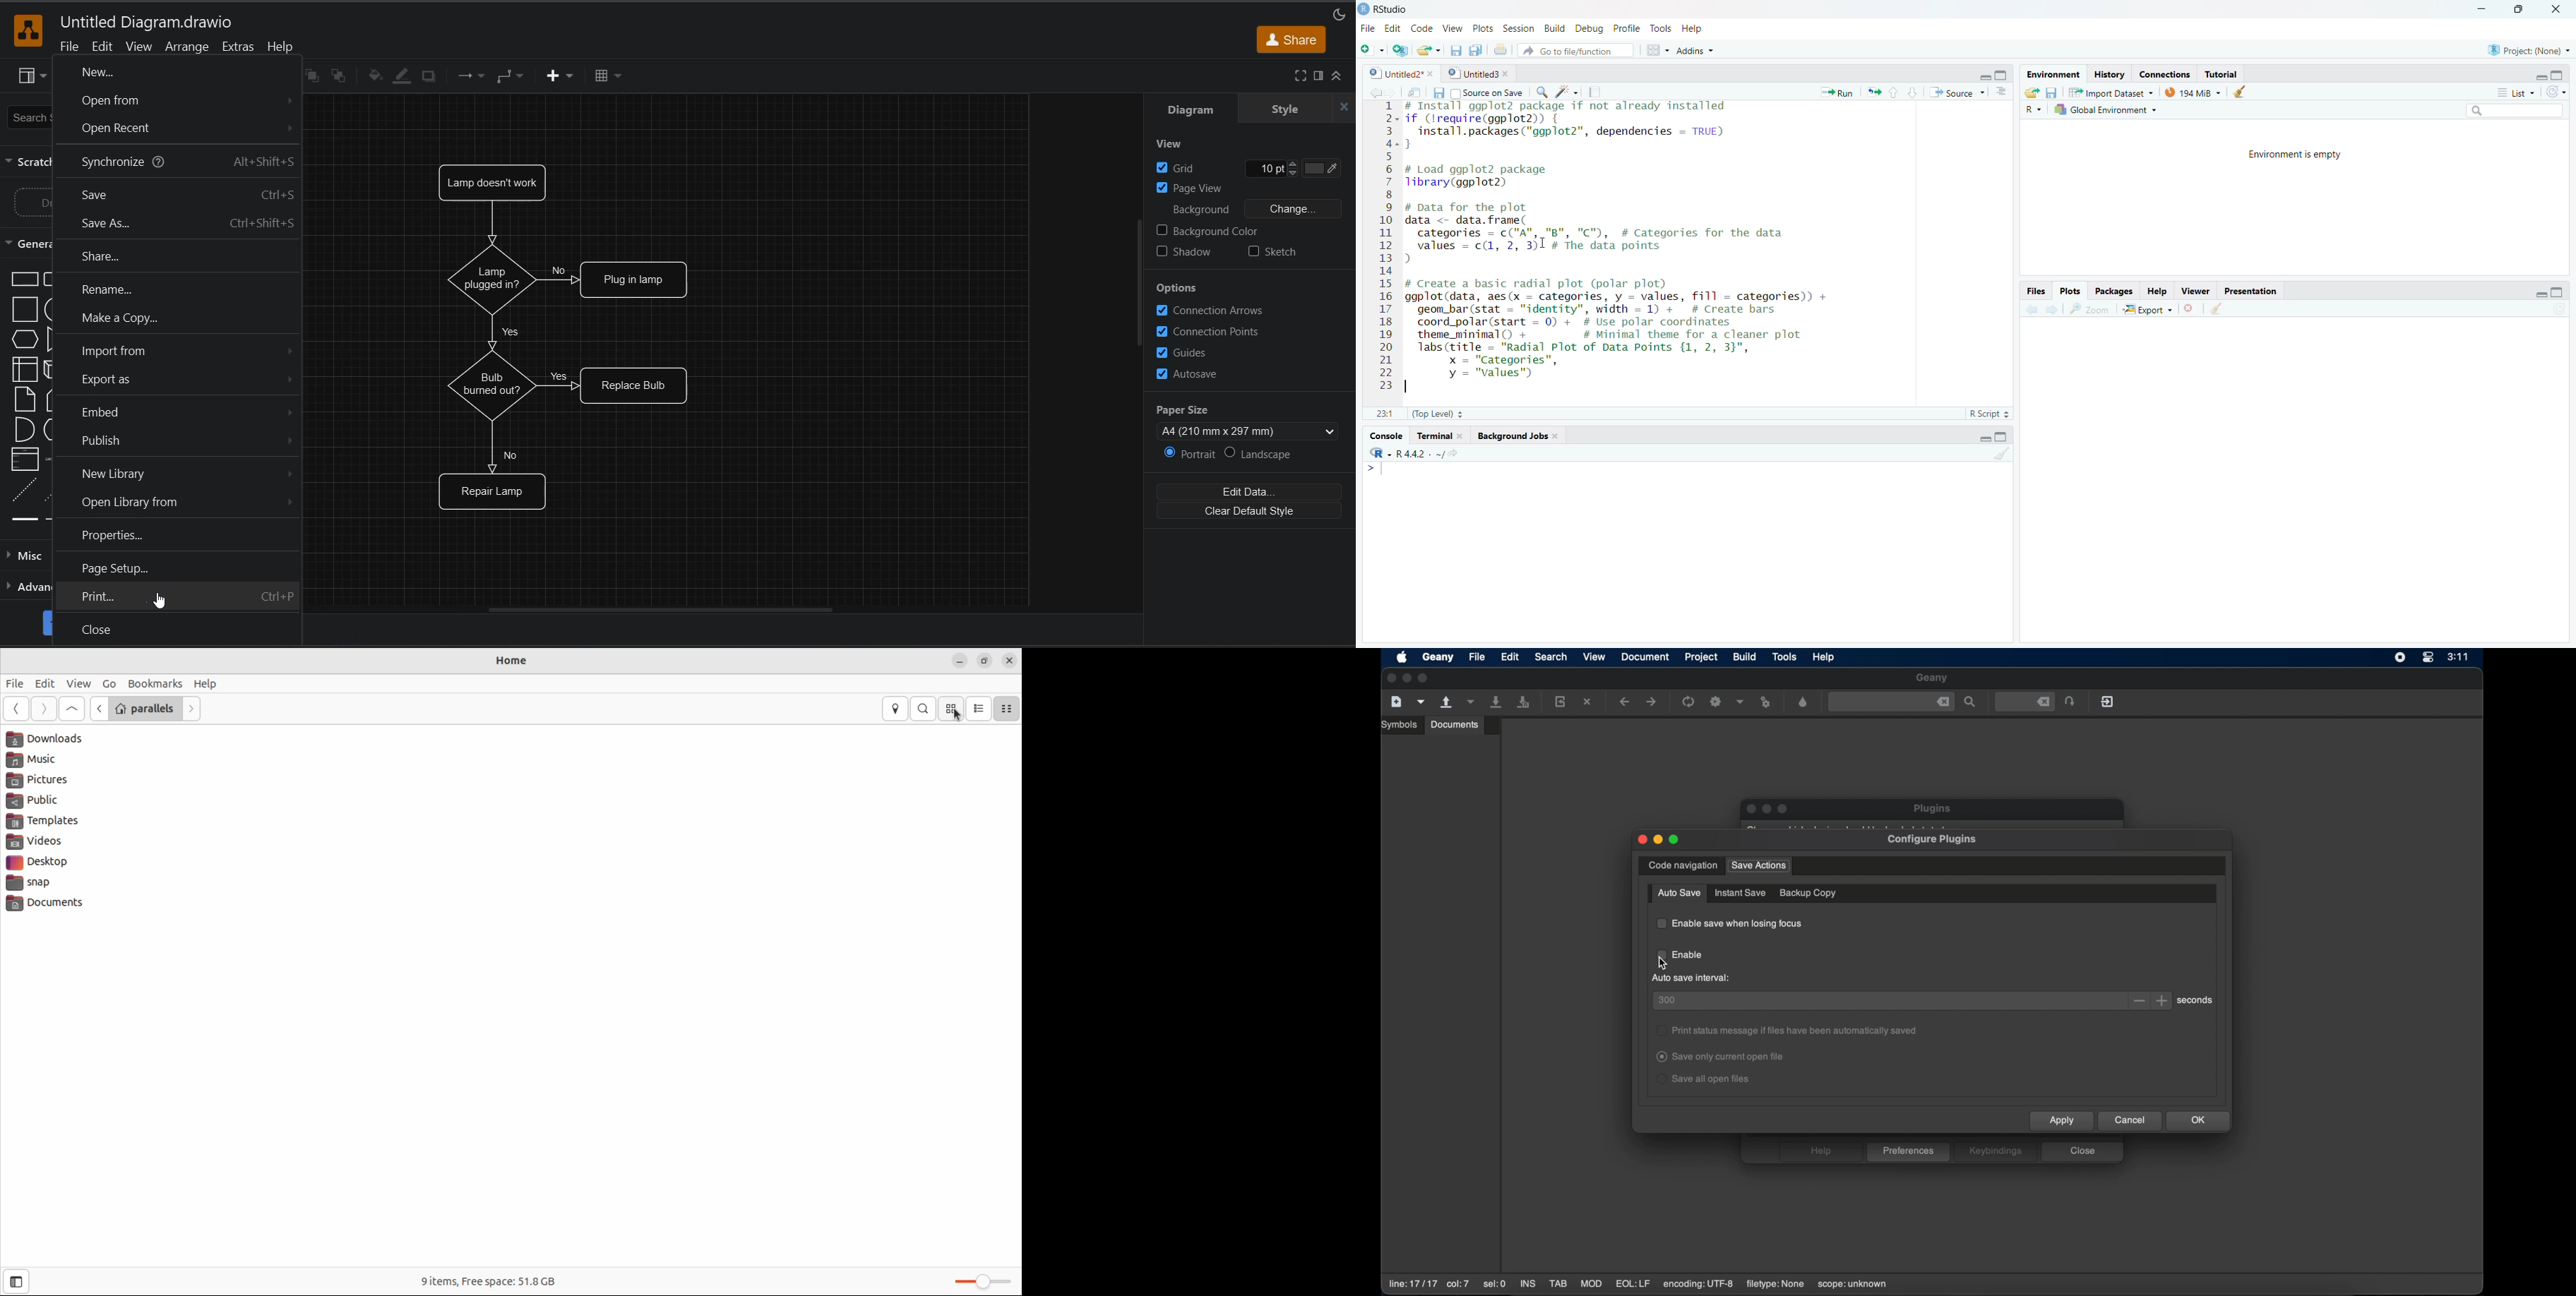 This screenshot has width=2576, height=1316. What do you see at coordinates (2037, 292) in the screenshot?
I see `Files` at bounding box center [2037, 292].